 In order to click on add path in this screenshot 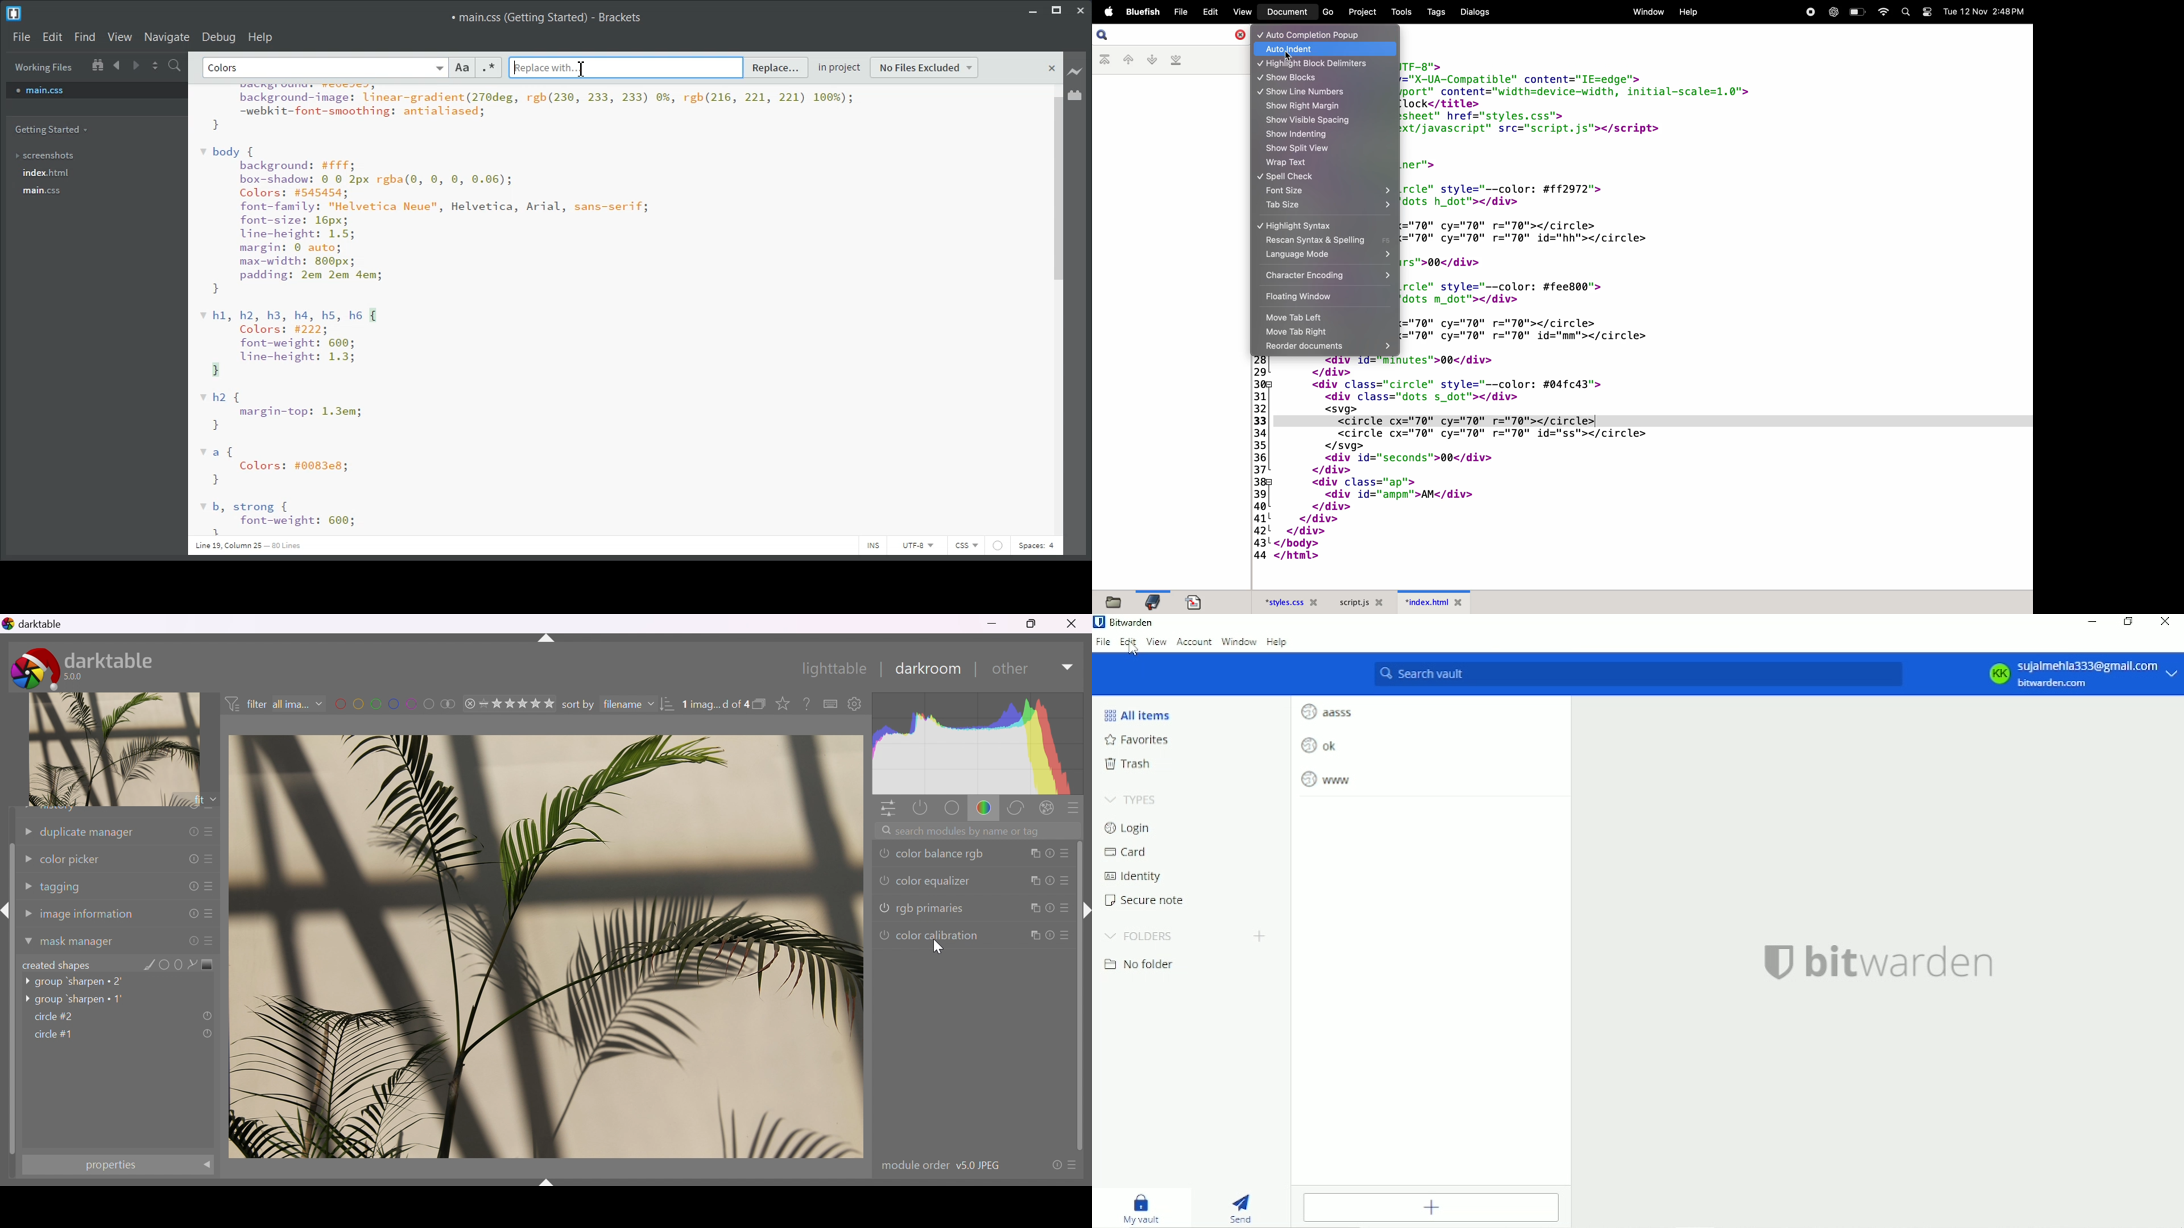, I will do `click(193, 964)`.